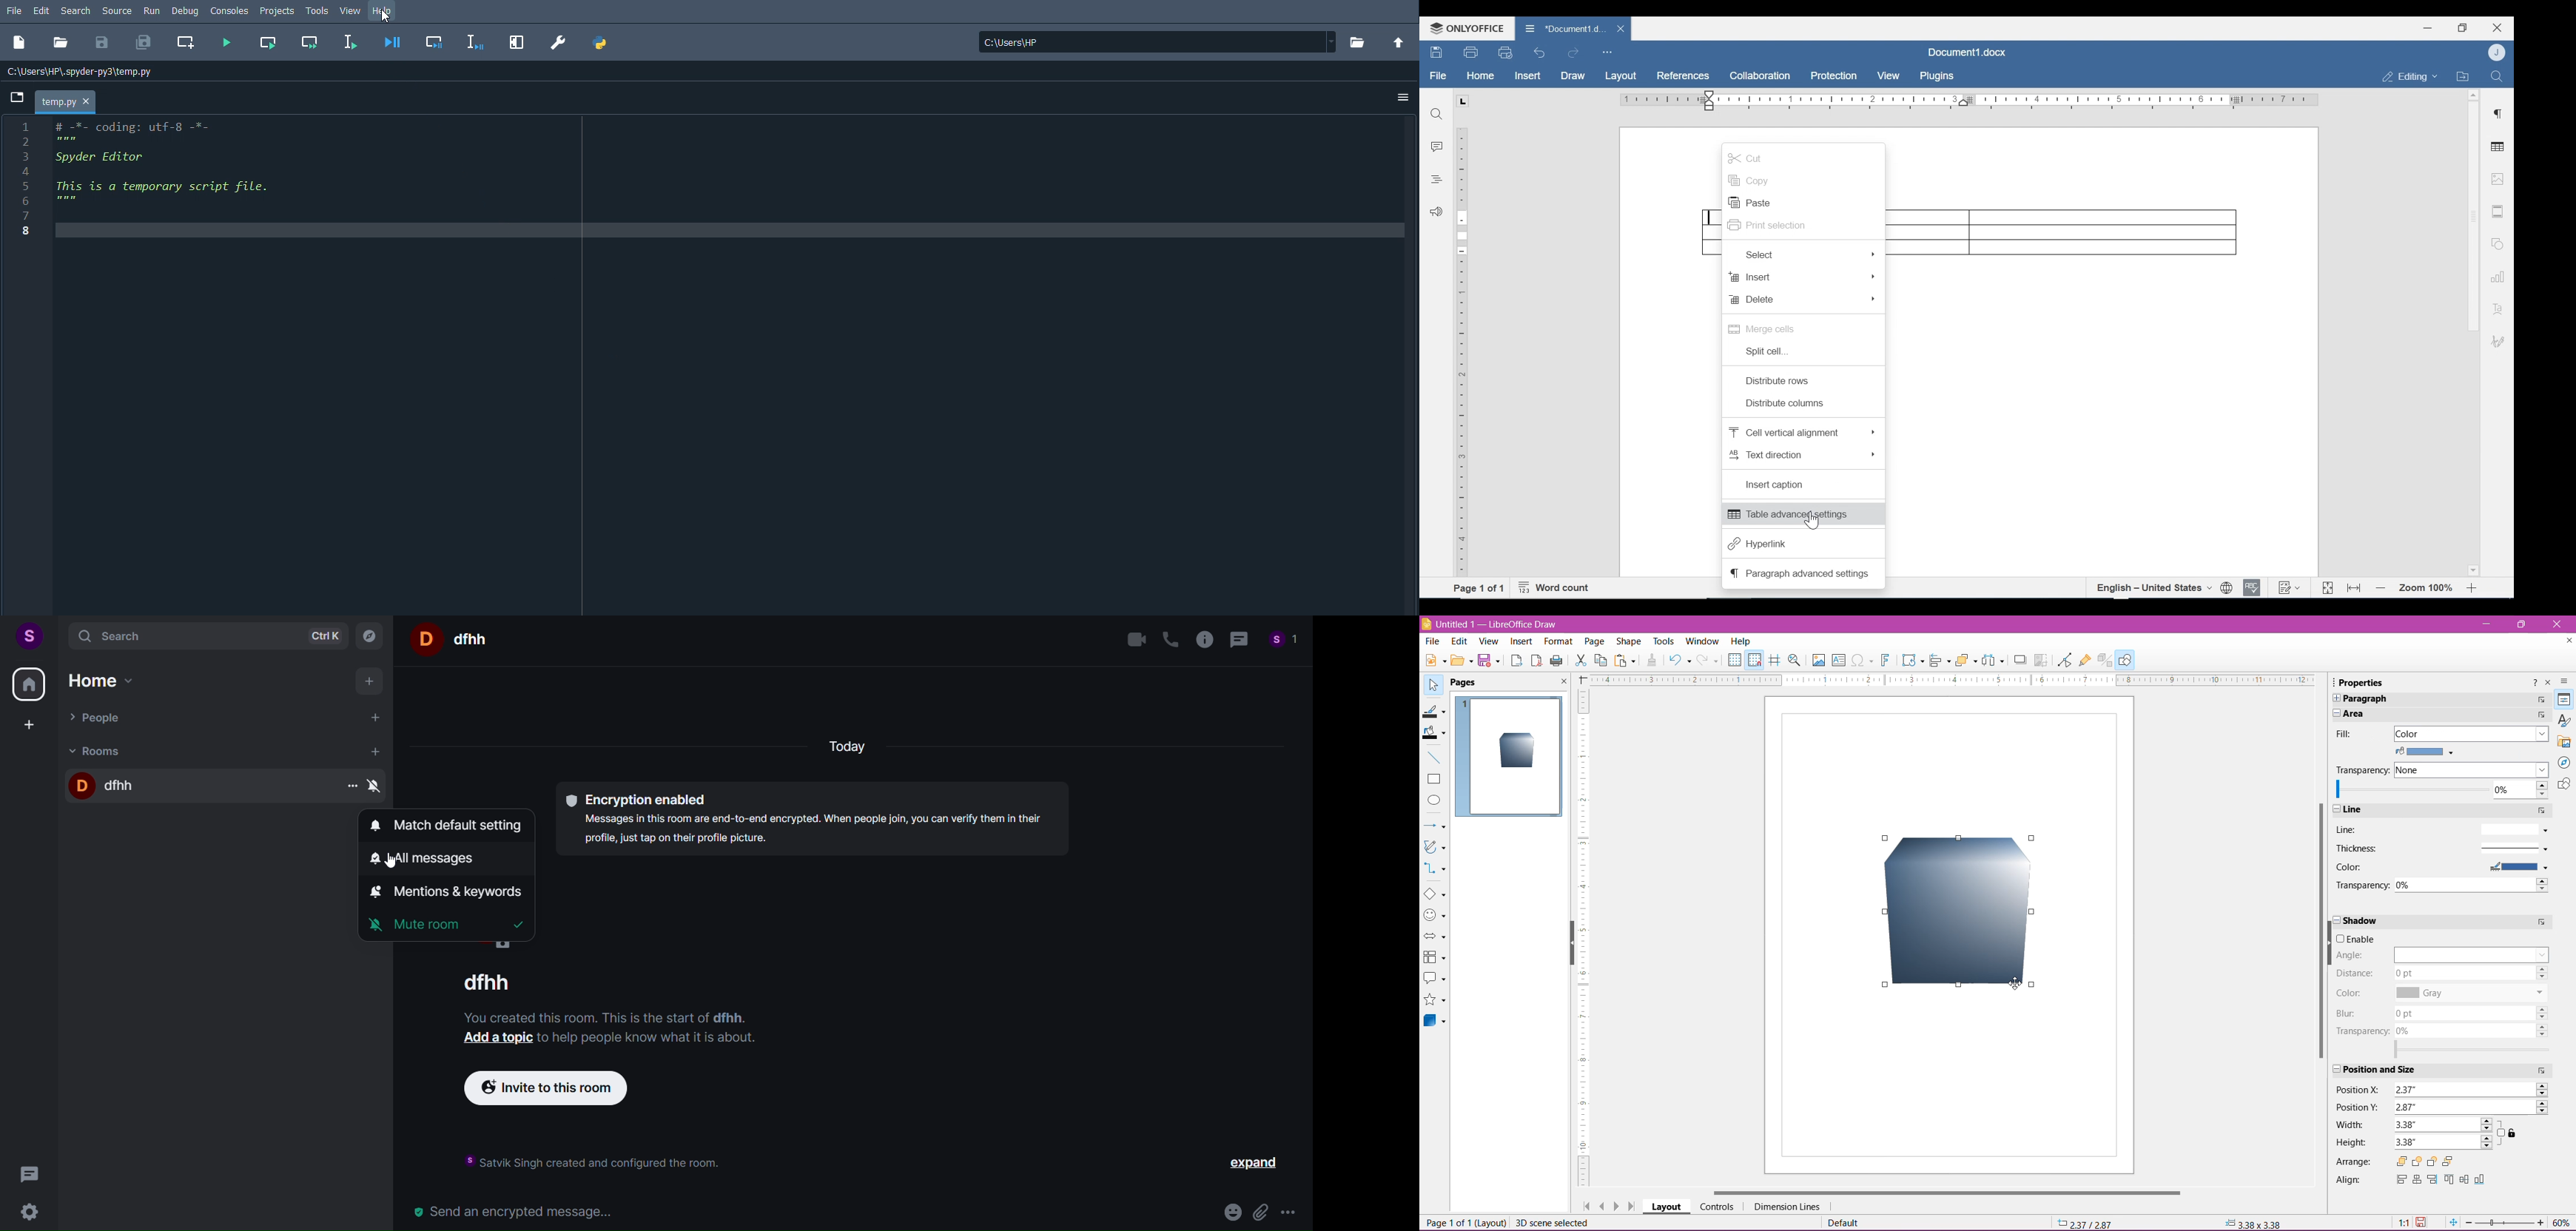  Describe the element at coordinates (2027, 982) in the screenshot. I see `cursor` at that location.